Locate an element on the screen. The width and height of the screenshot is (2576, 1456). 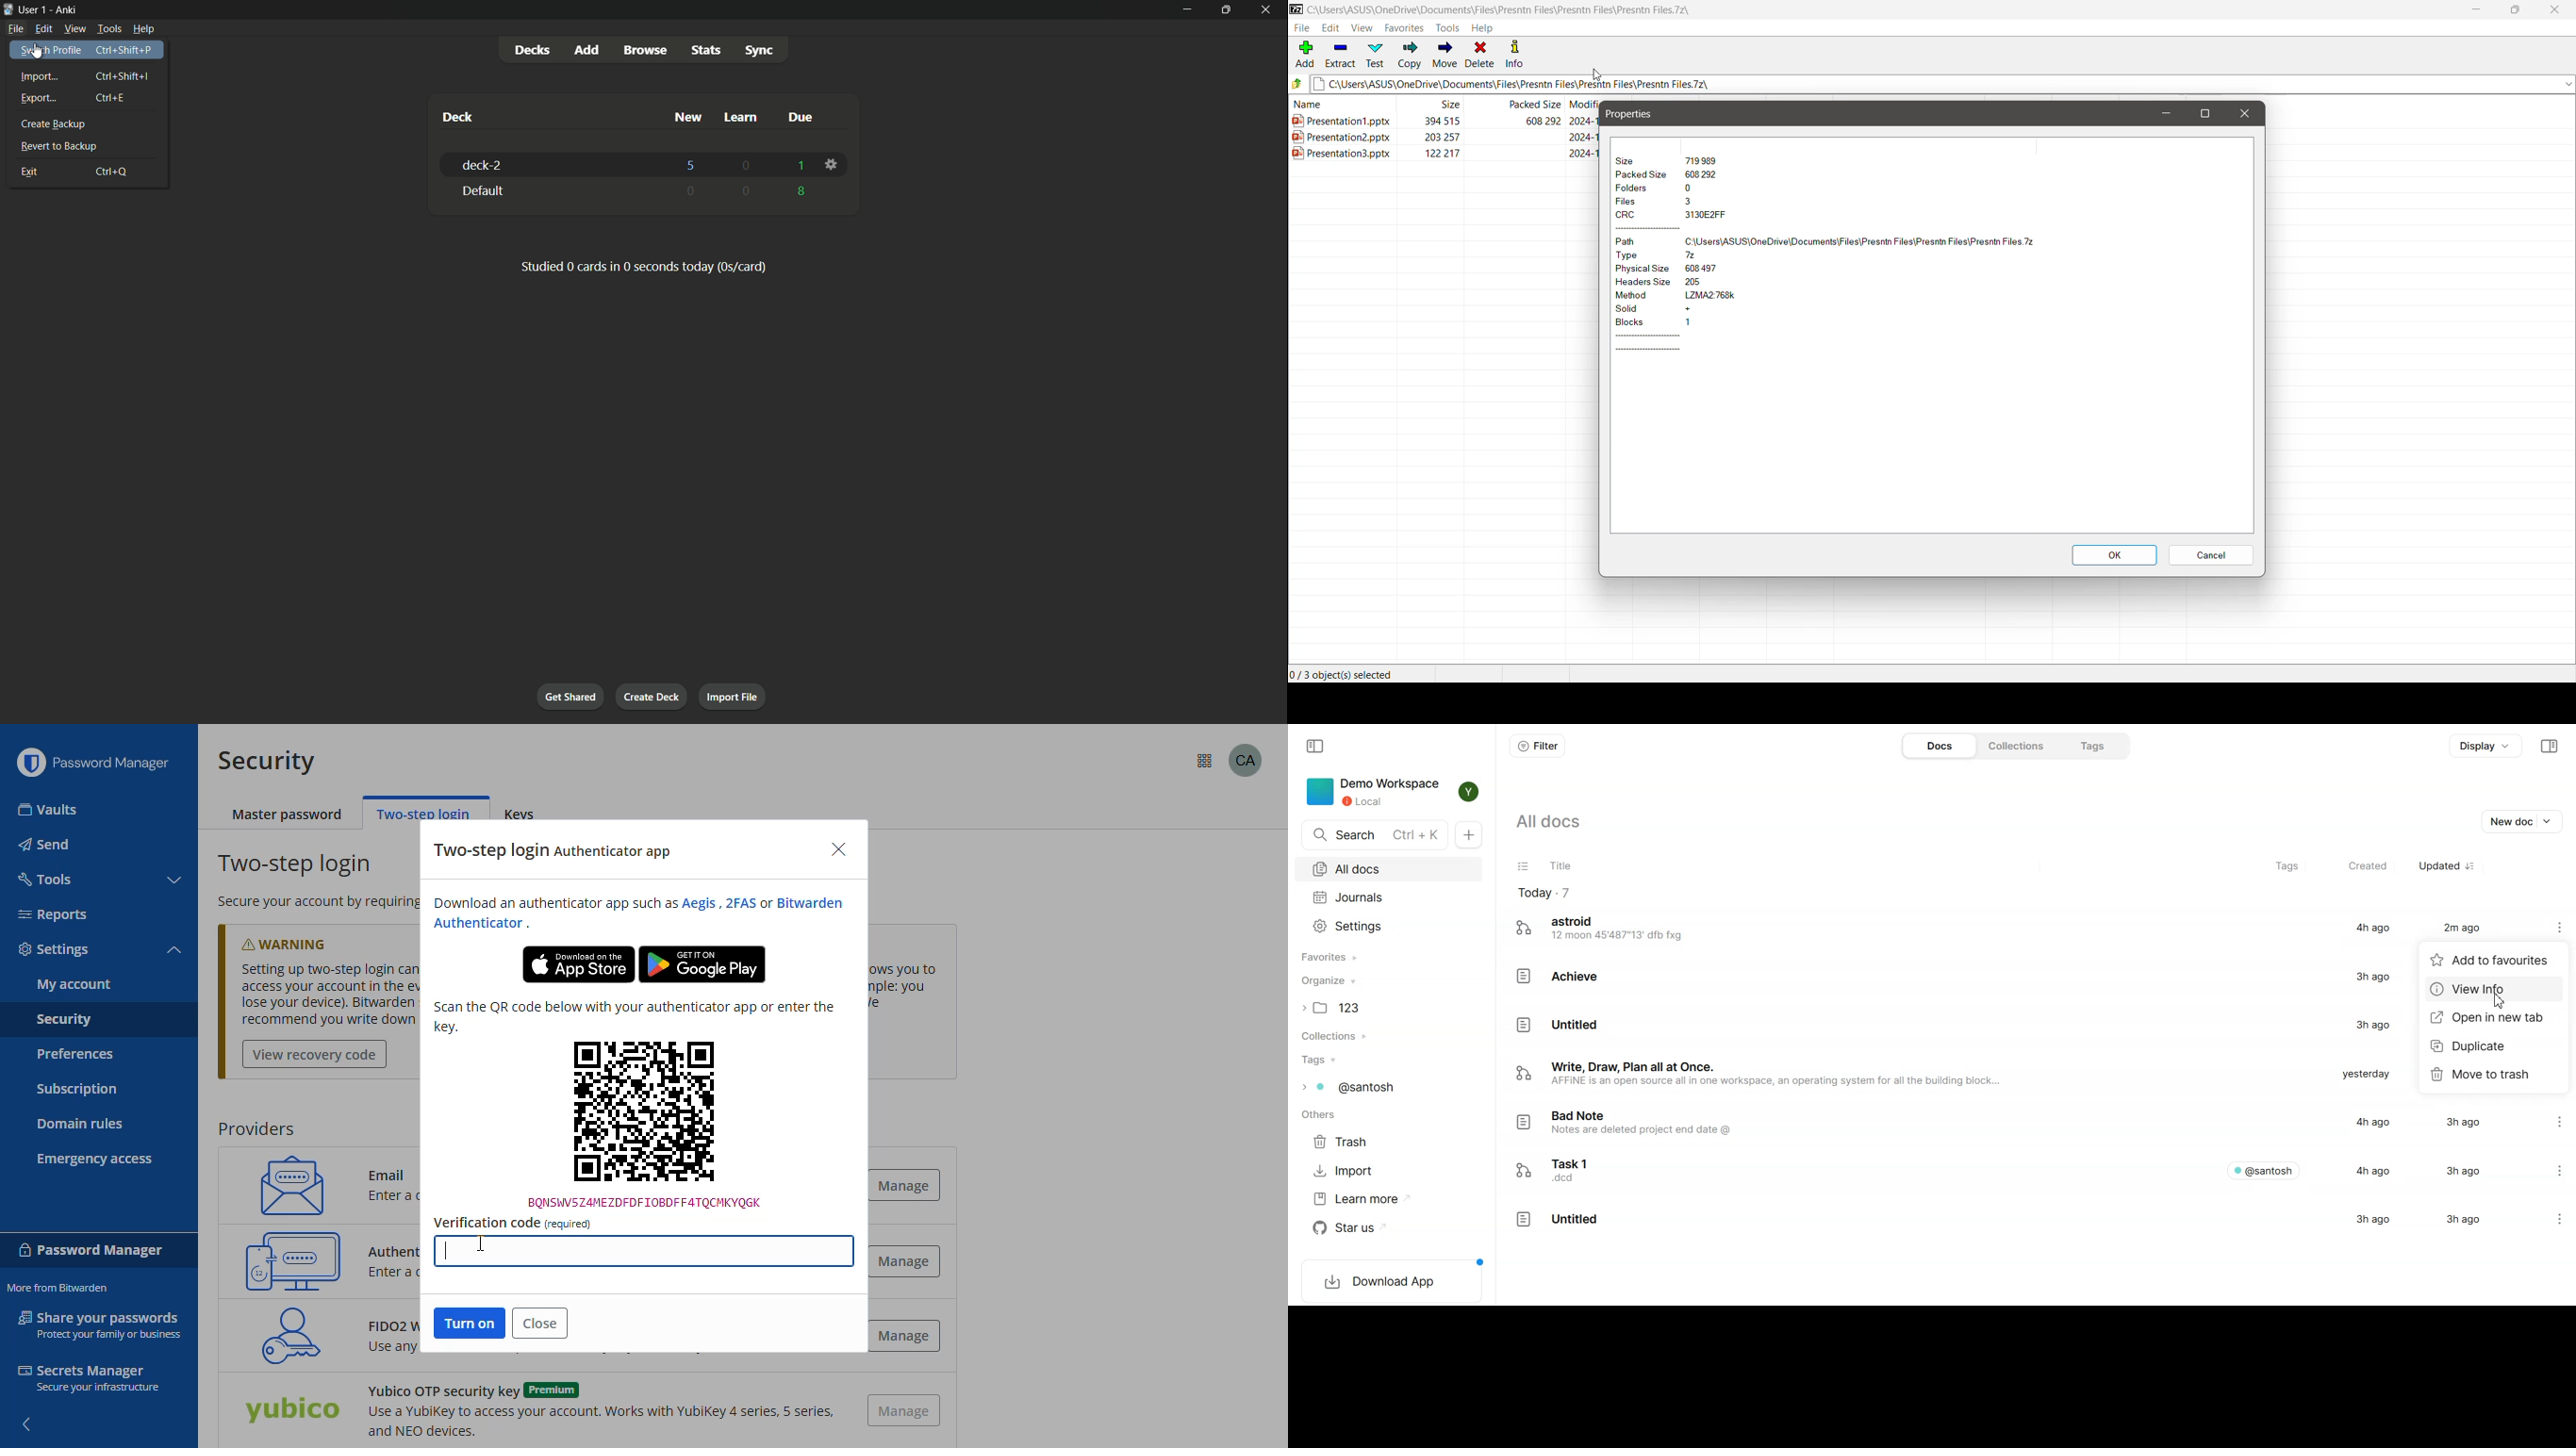
3130E2FF is located at coordinates (1705, 214).